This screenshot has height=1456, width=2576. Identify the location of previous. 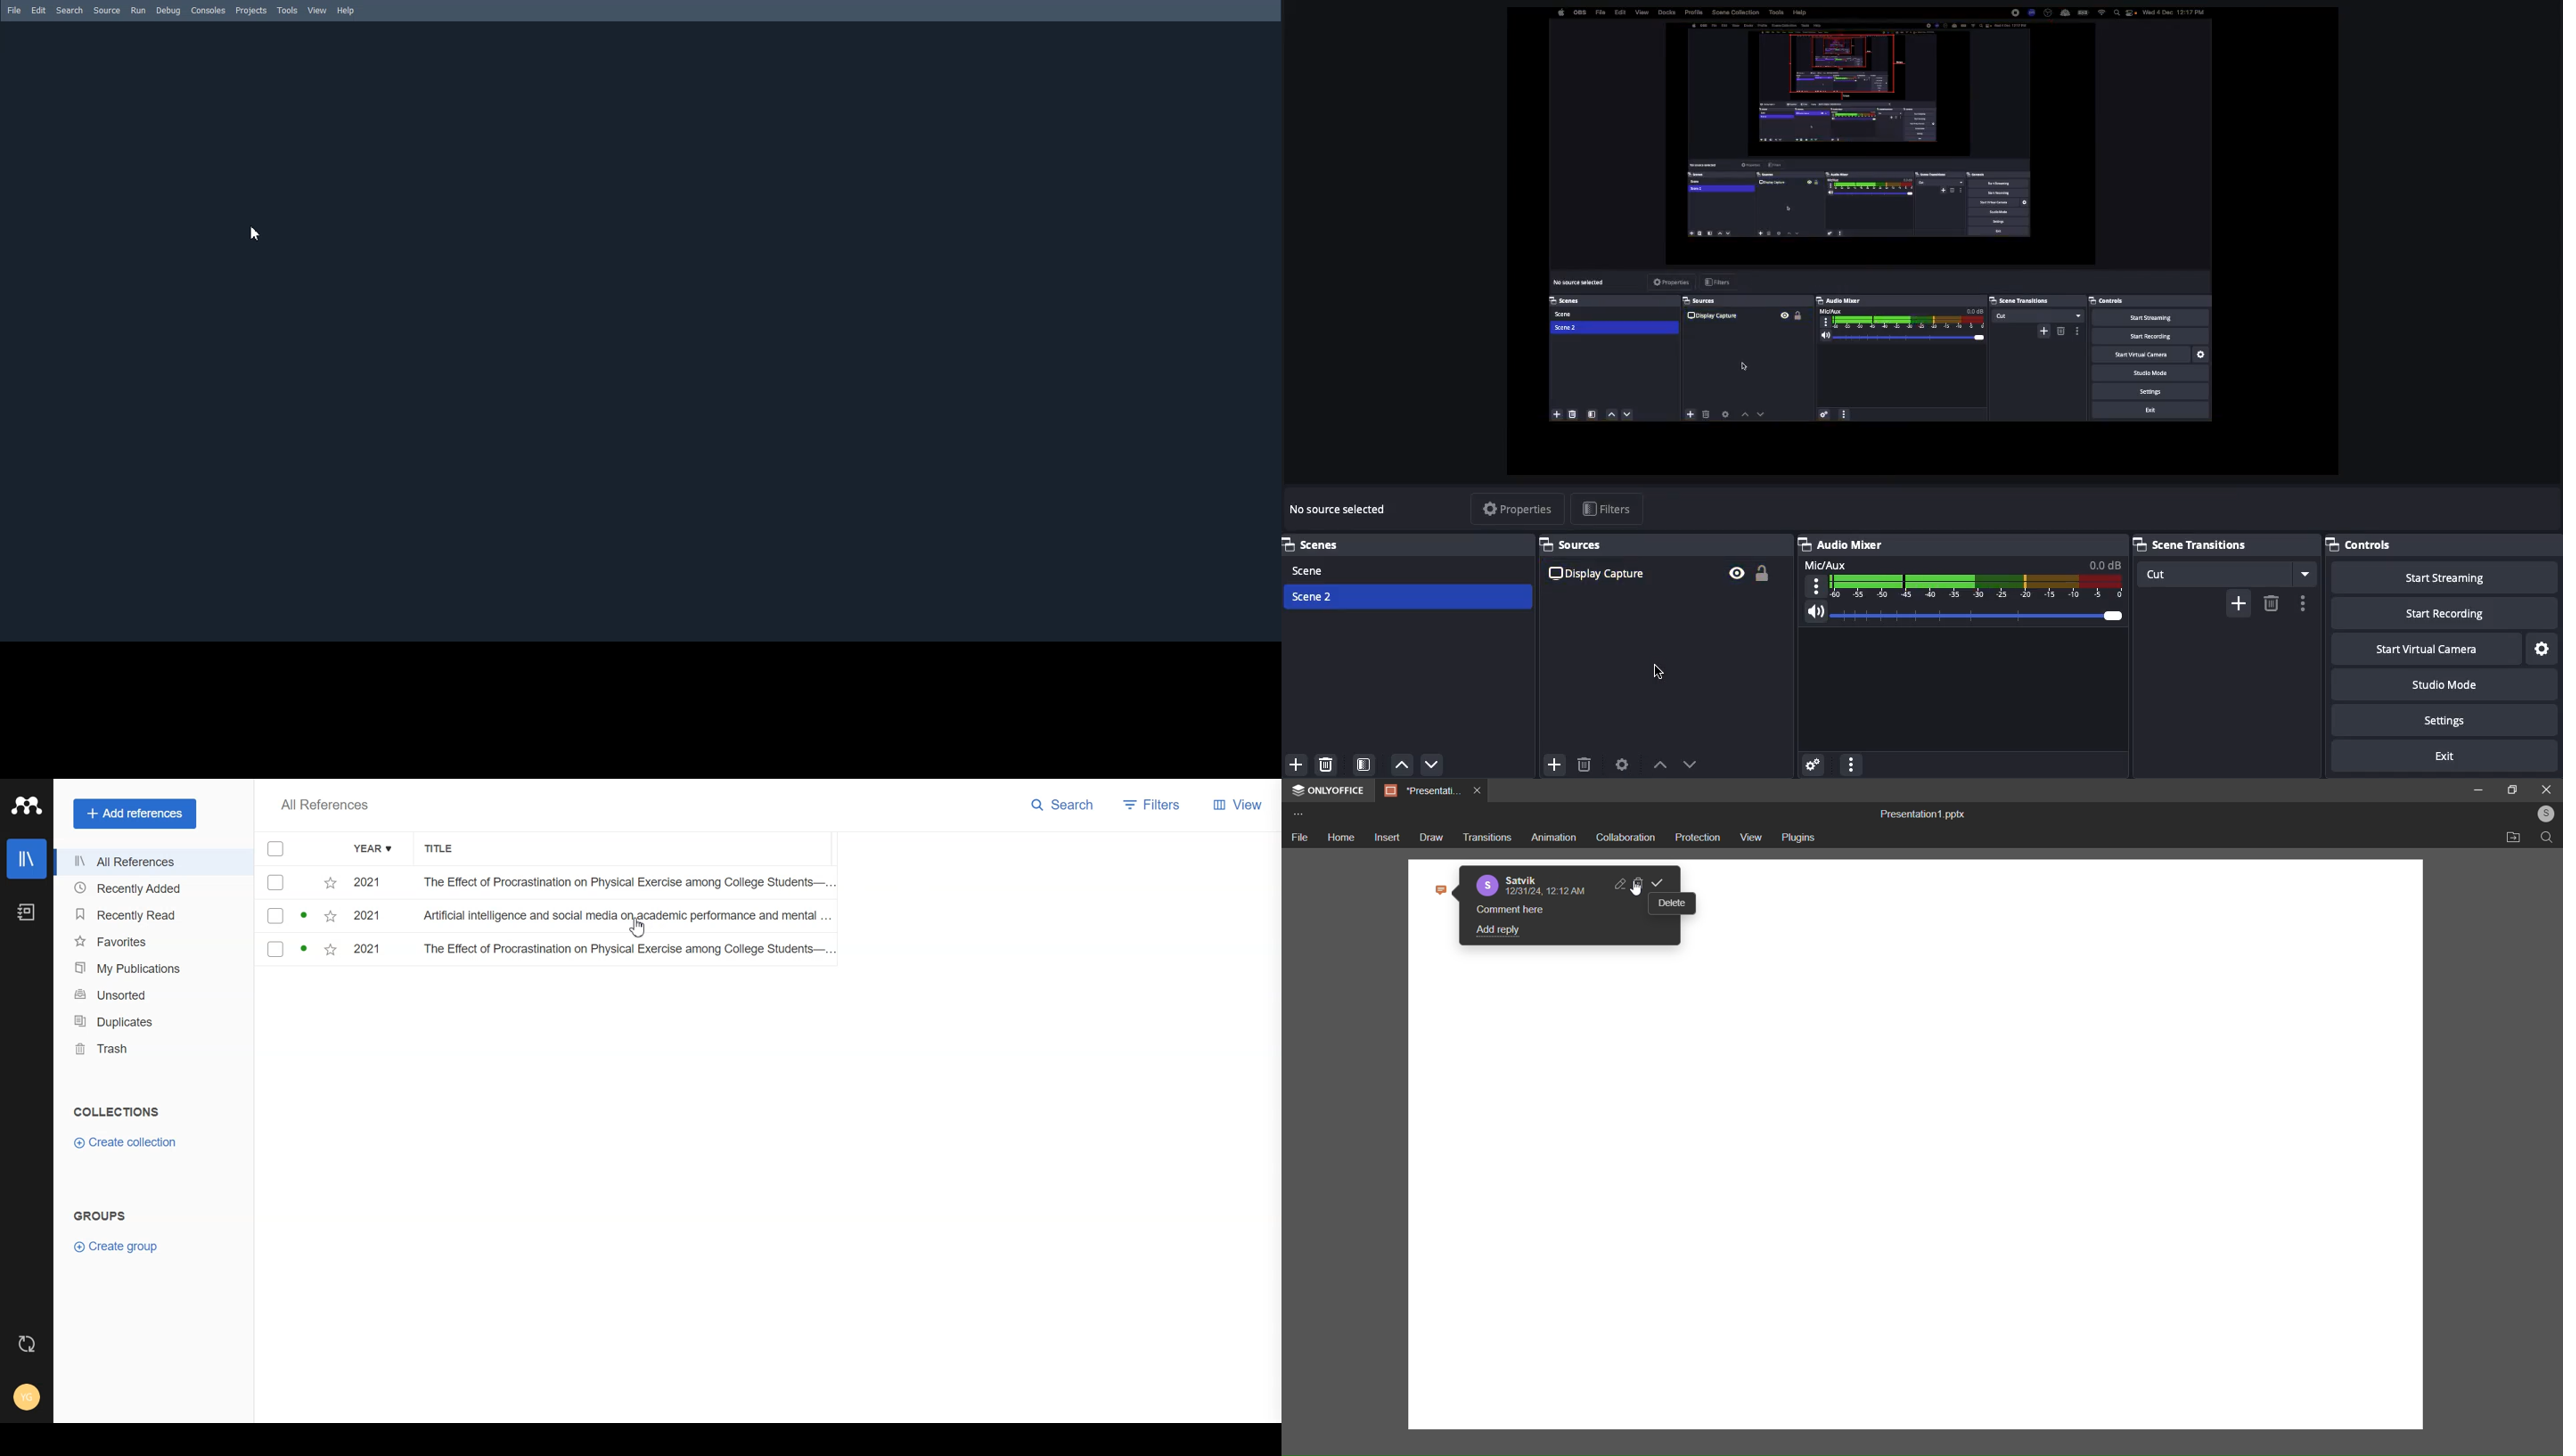
(1661, 767).